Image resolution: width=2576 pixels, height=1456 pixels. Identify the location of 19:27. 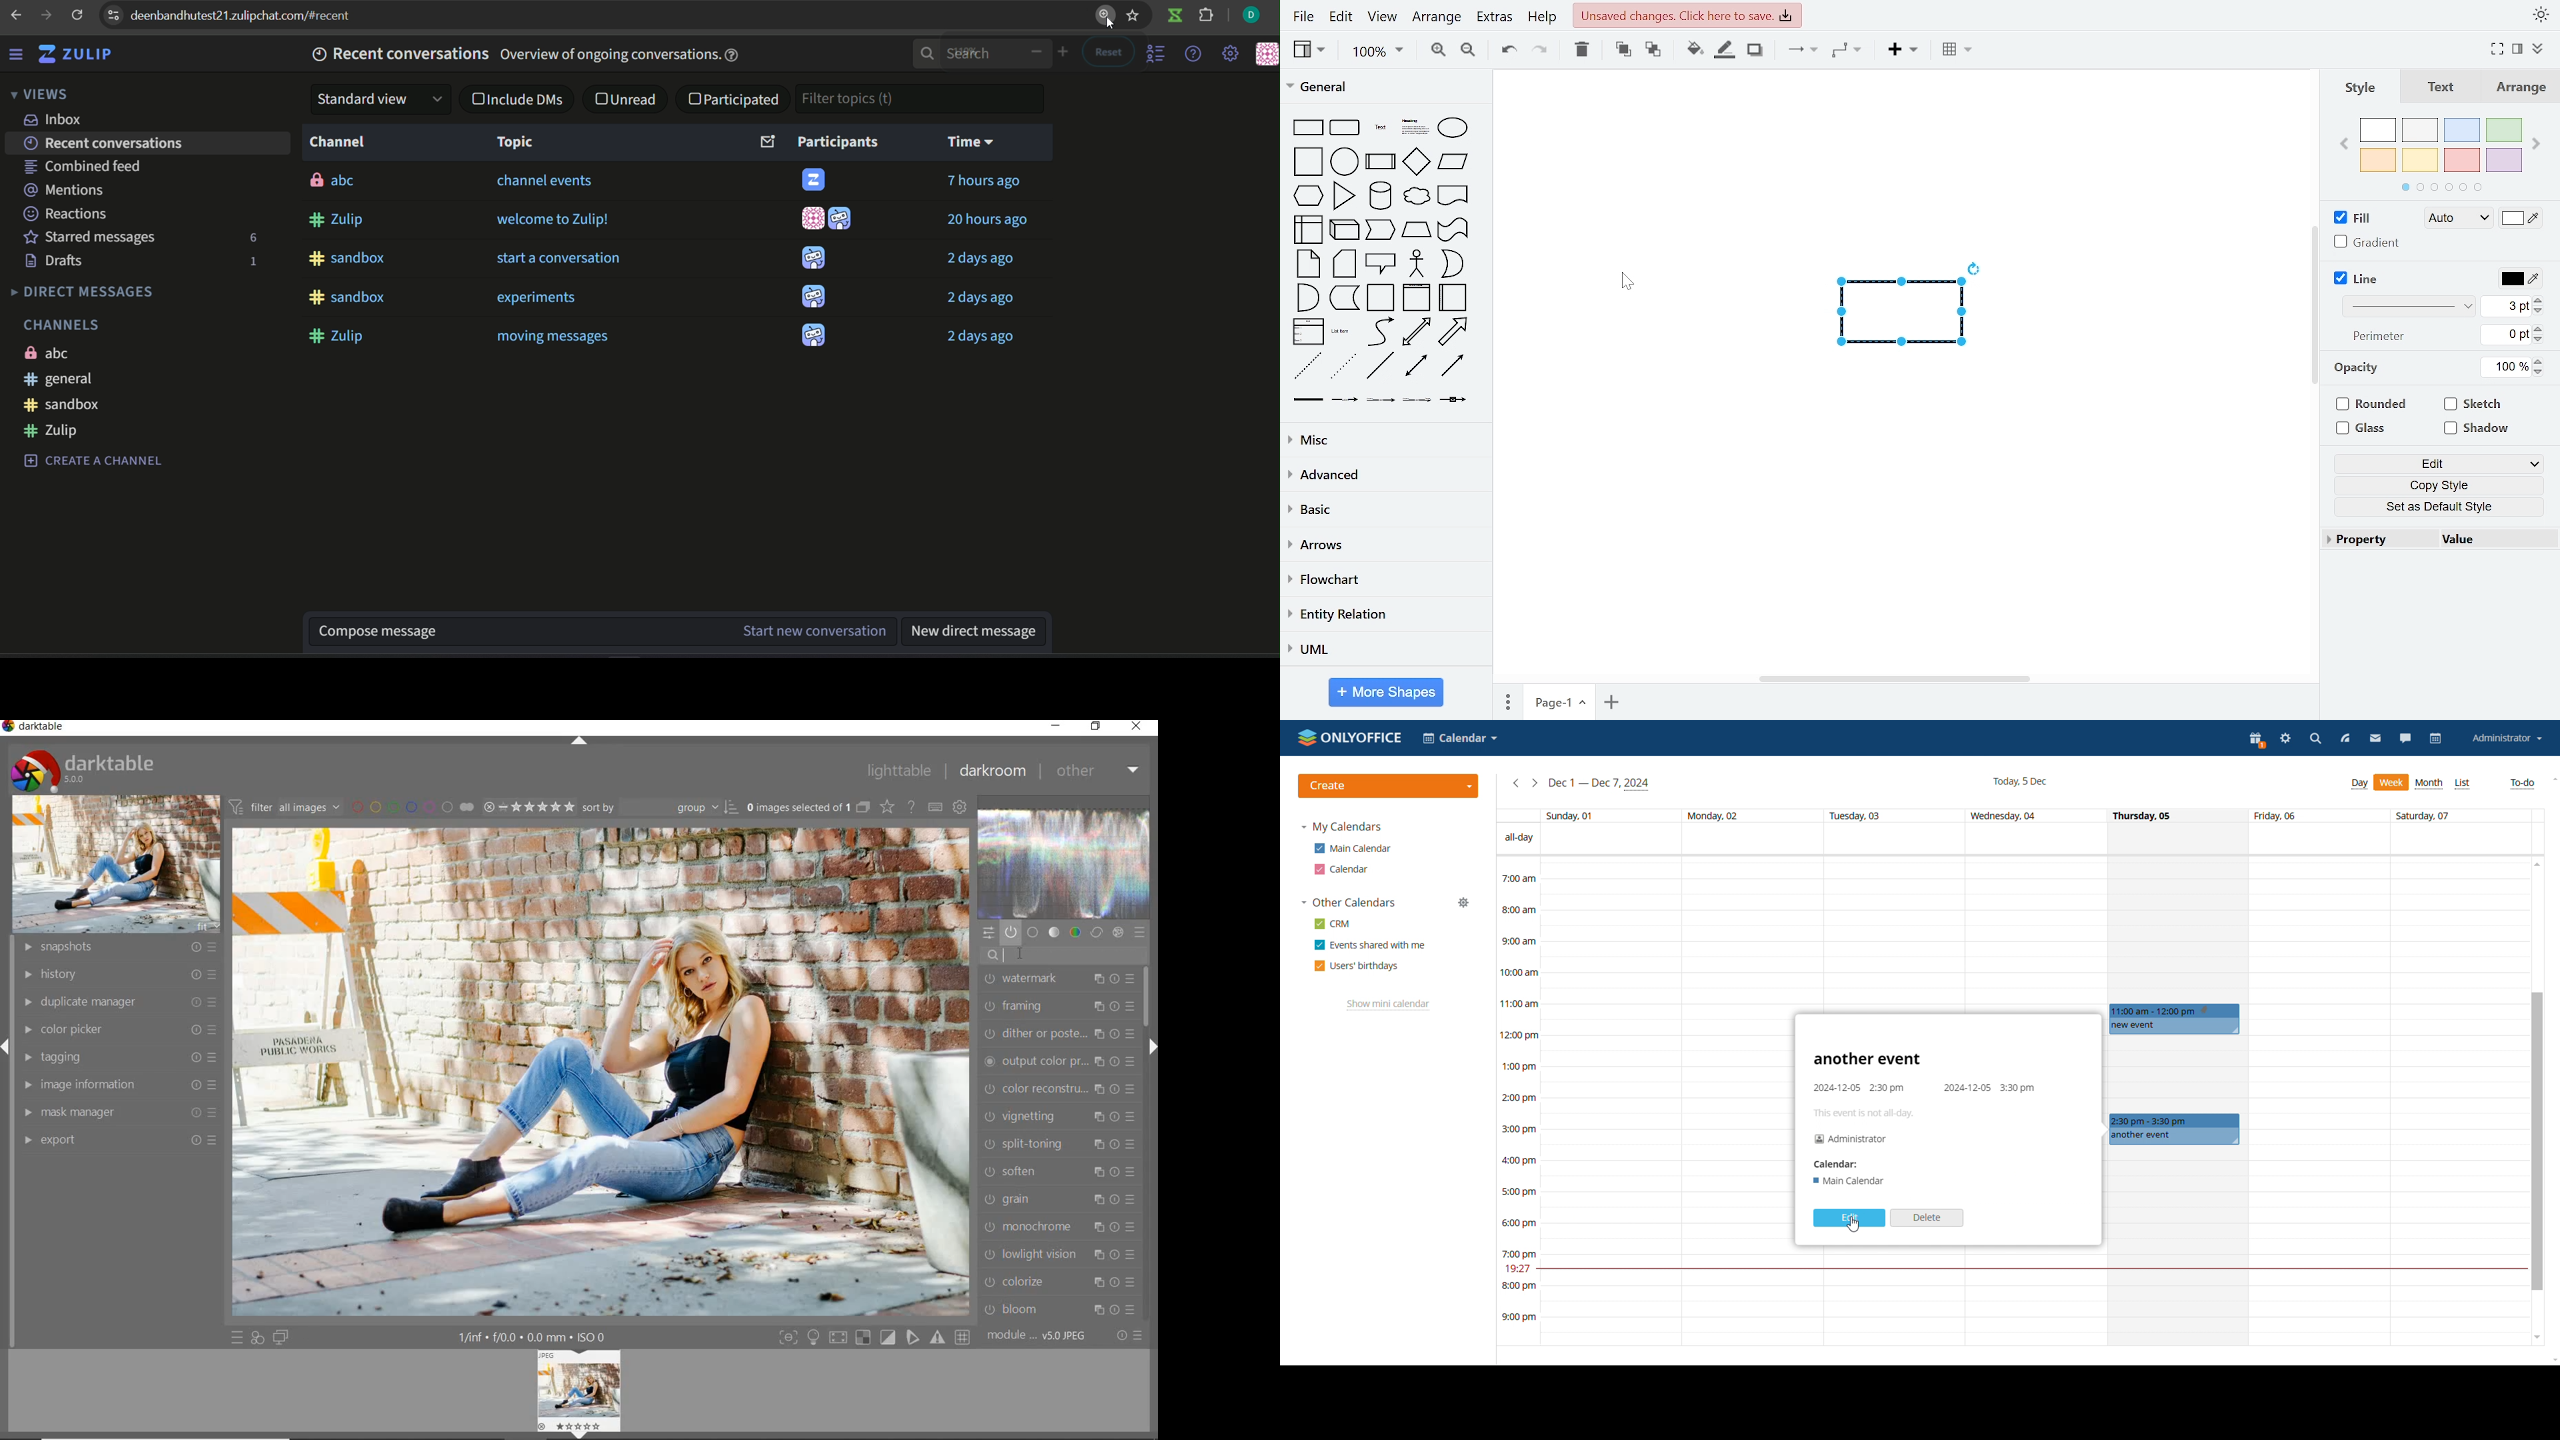
(1515, 1269).